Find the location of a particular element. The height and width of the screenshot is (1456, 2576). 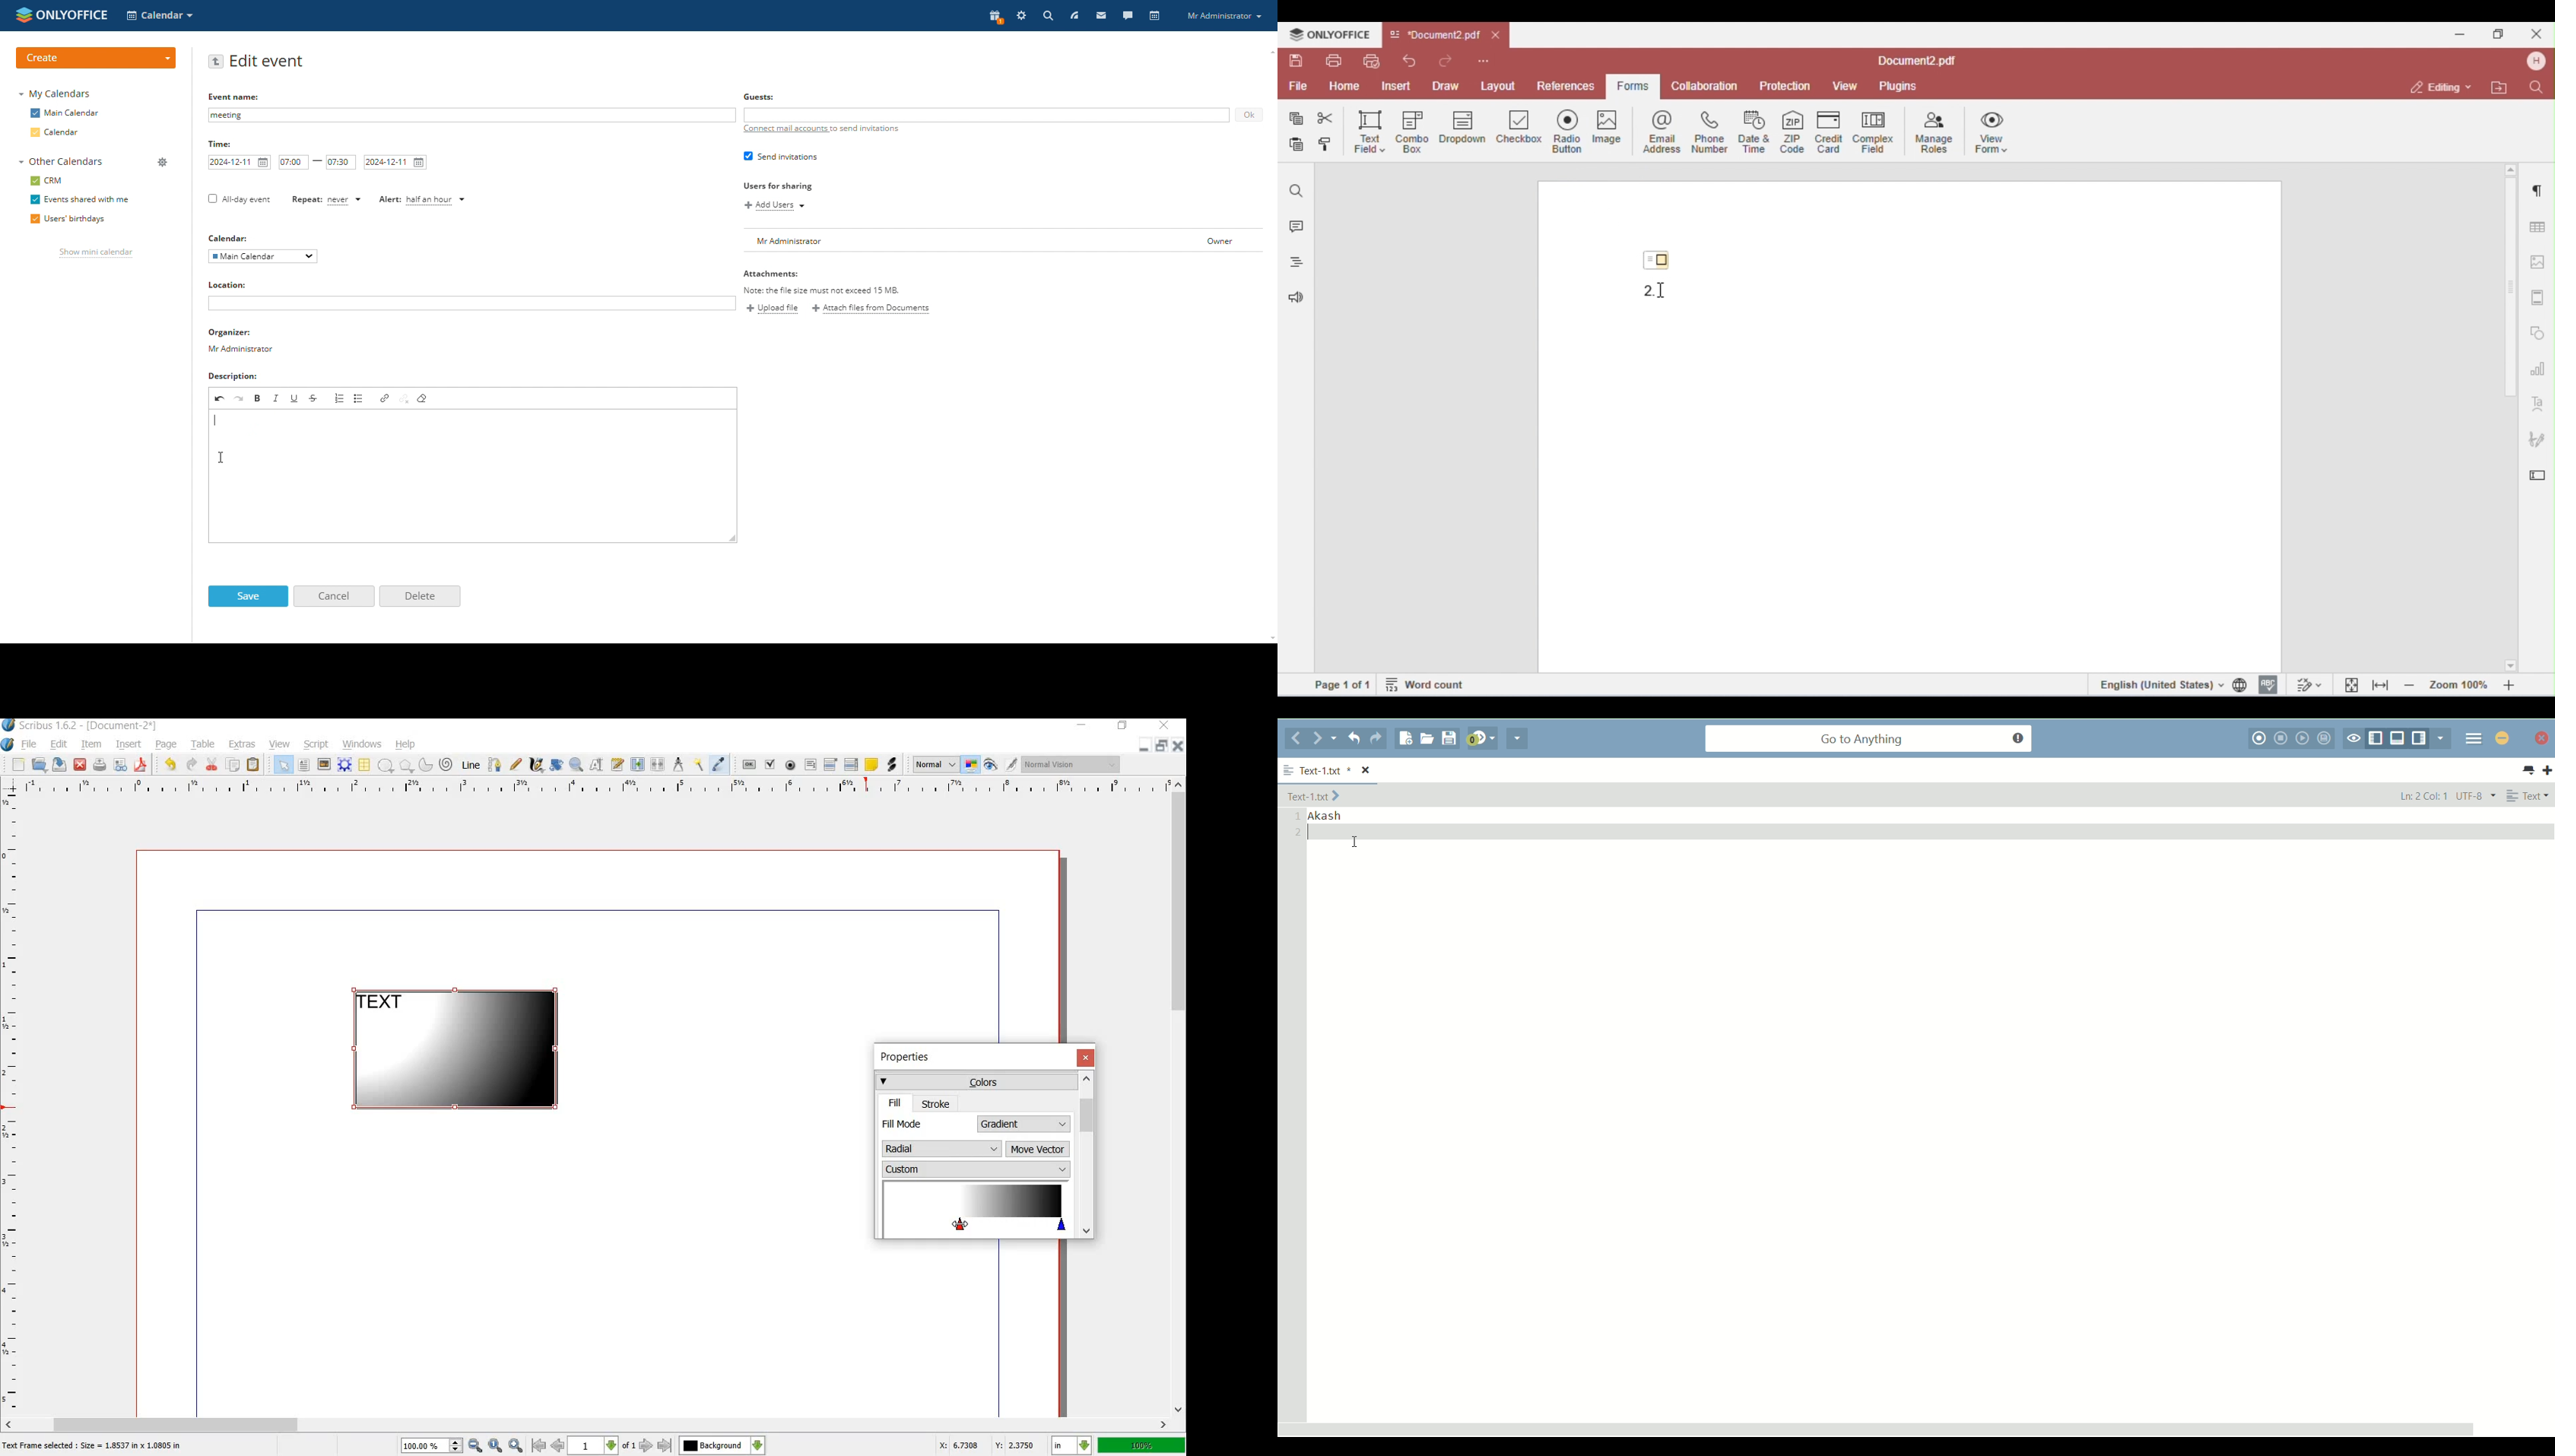

select application is located at coordinates (161, 15).